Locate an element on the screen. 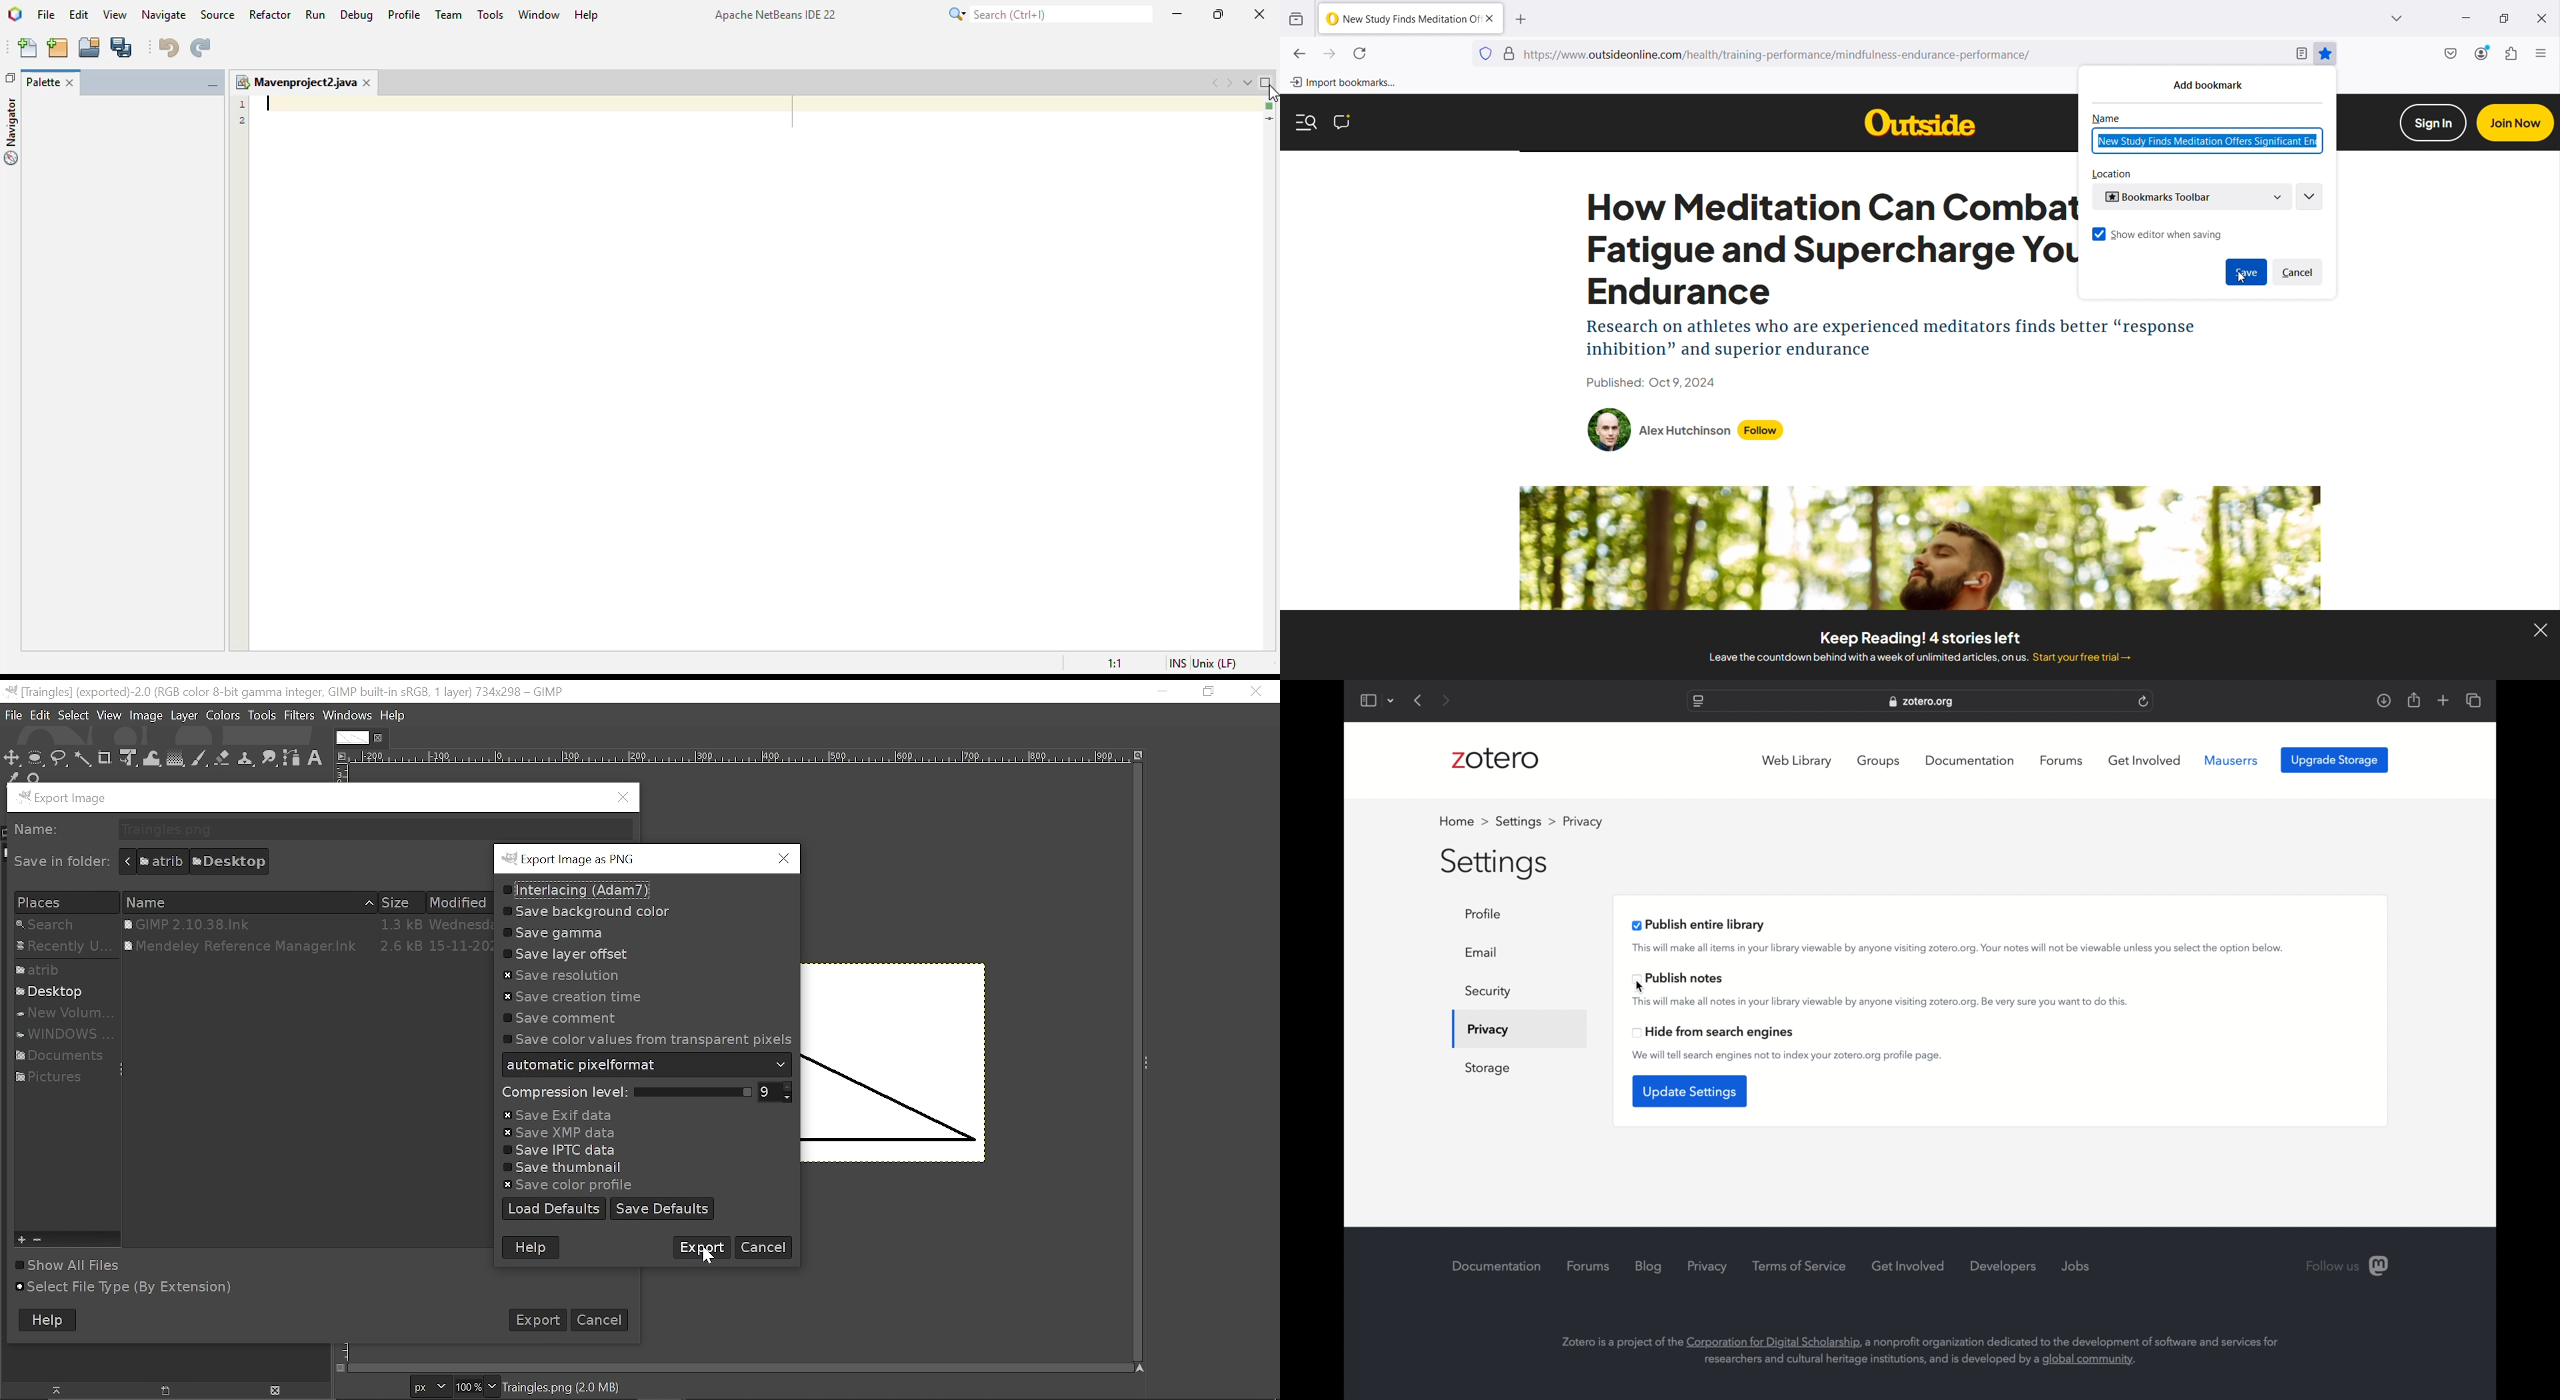 This screenshot has height=1400, width=2576. publish entire library is located at coordinates (1699, 925).